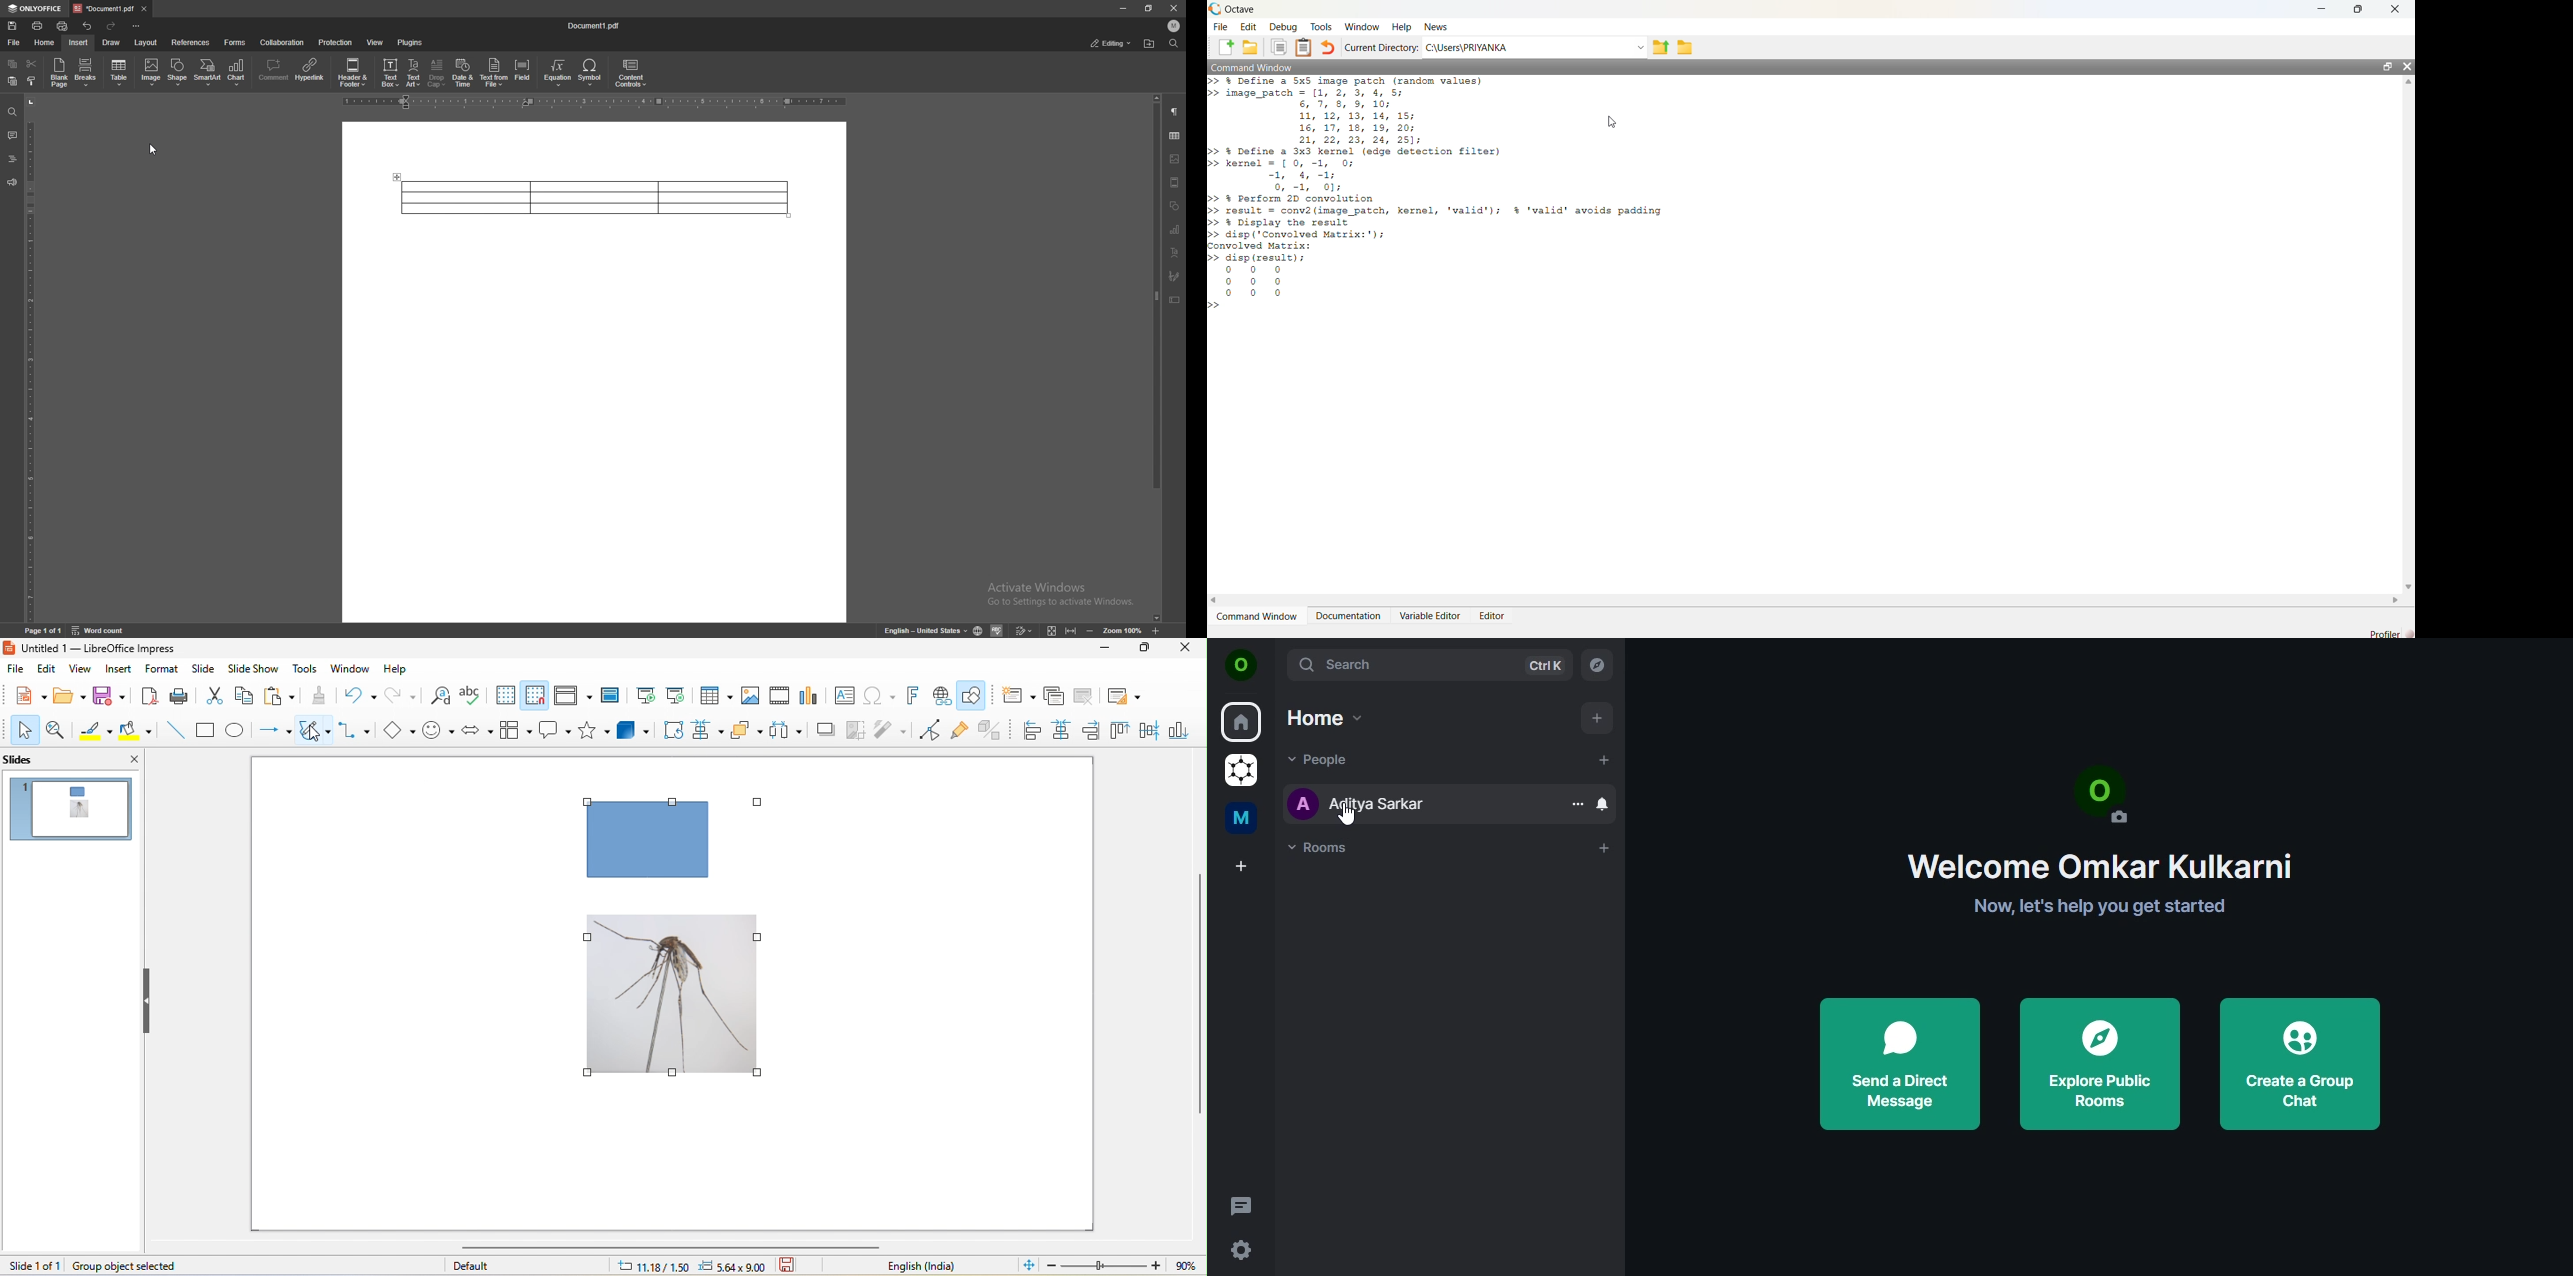  What do you see at coordinates (1578, 803) in the screenshot?
I see `more options` at bounding box center [1578, 803].